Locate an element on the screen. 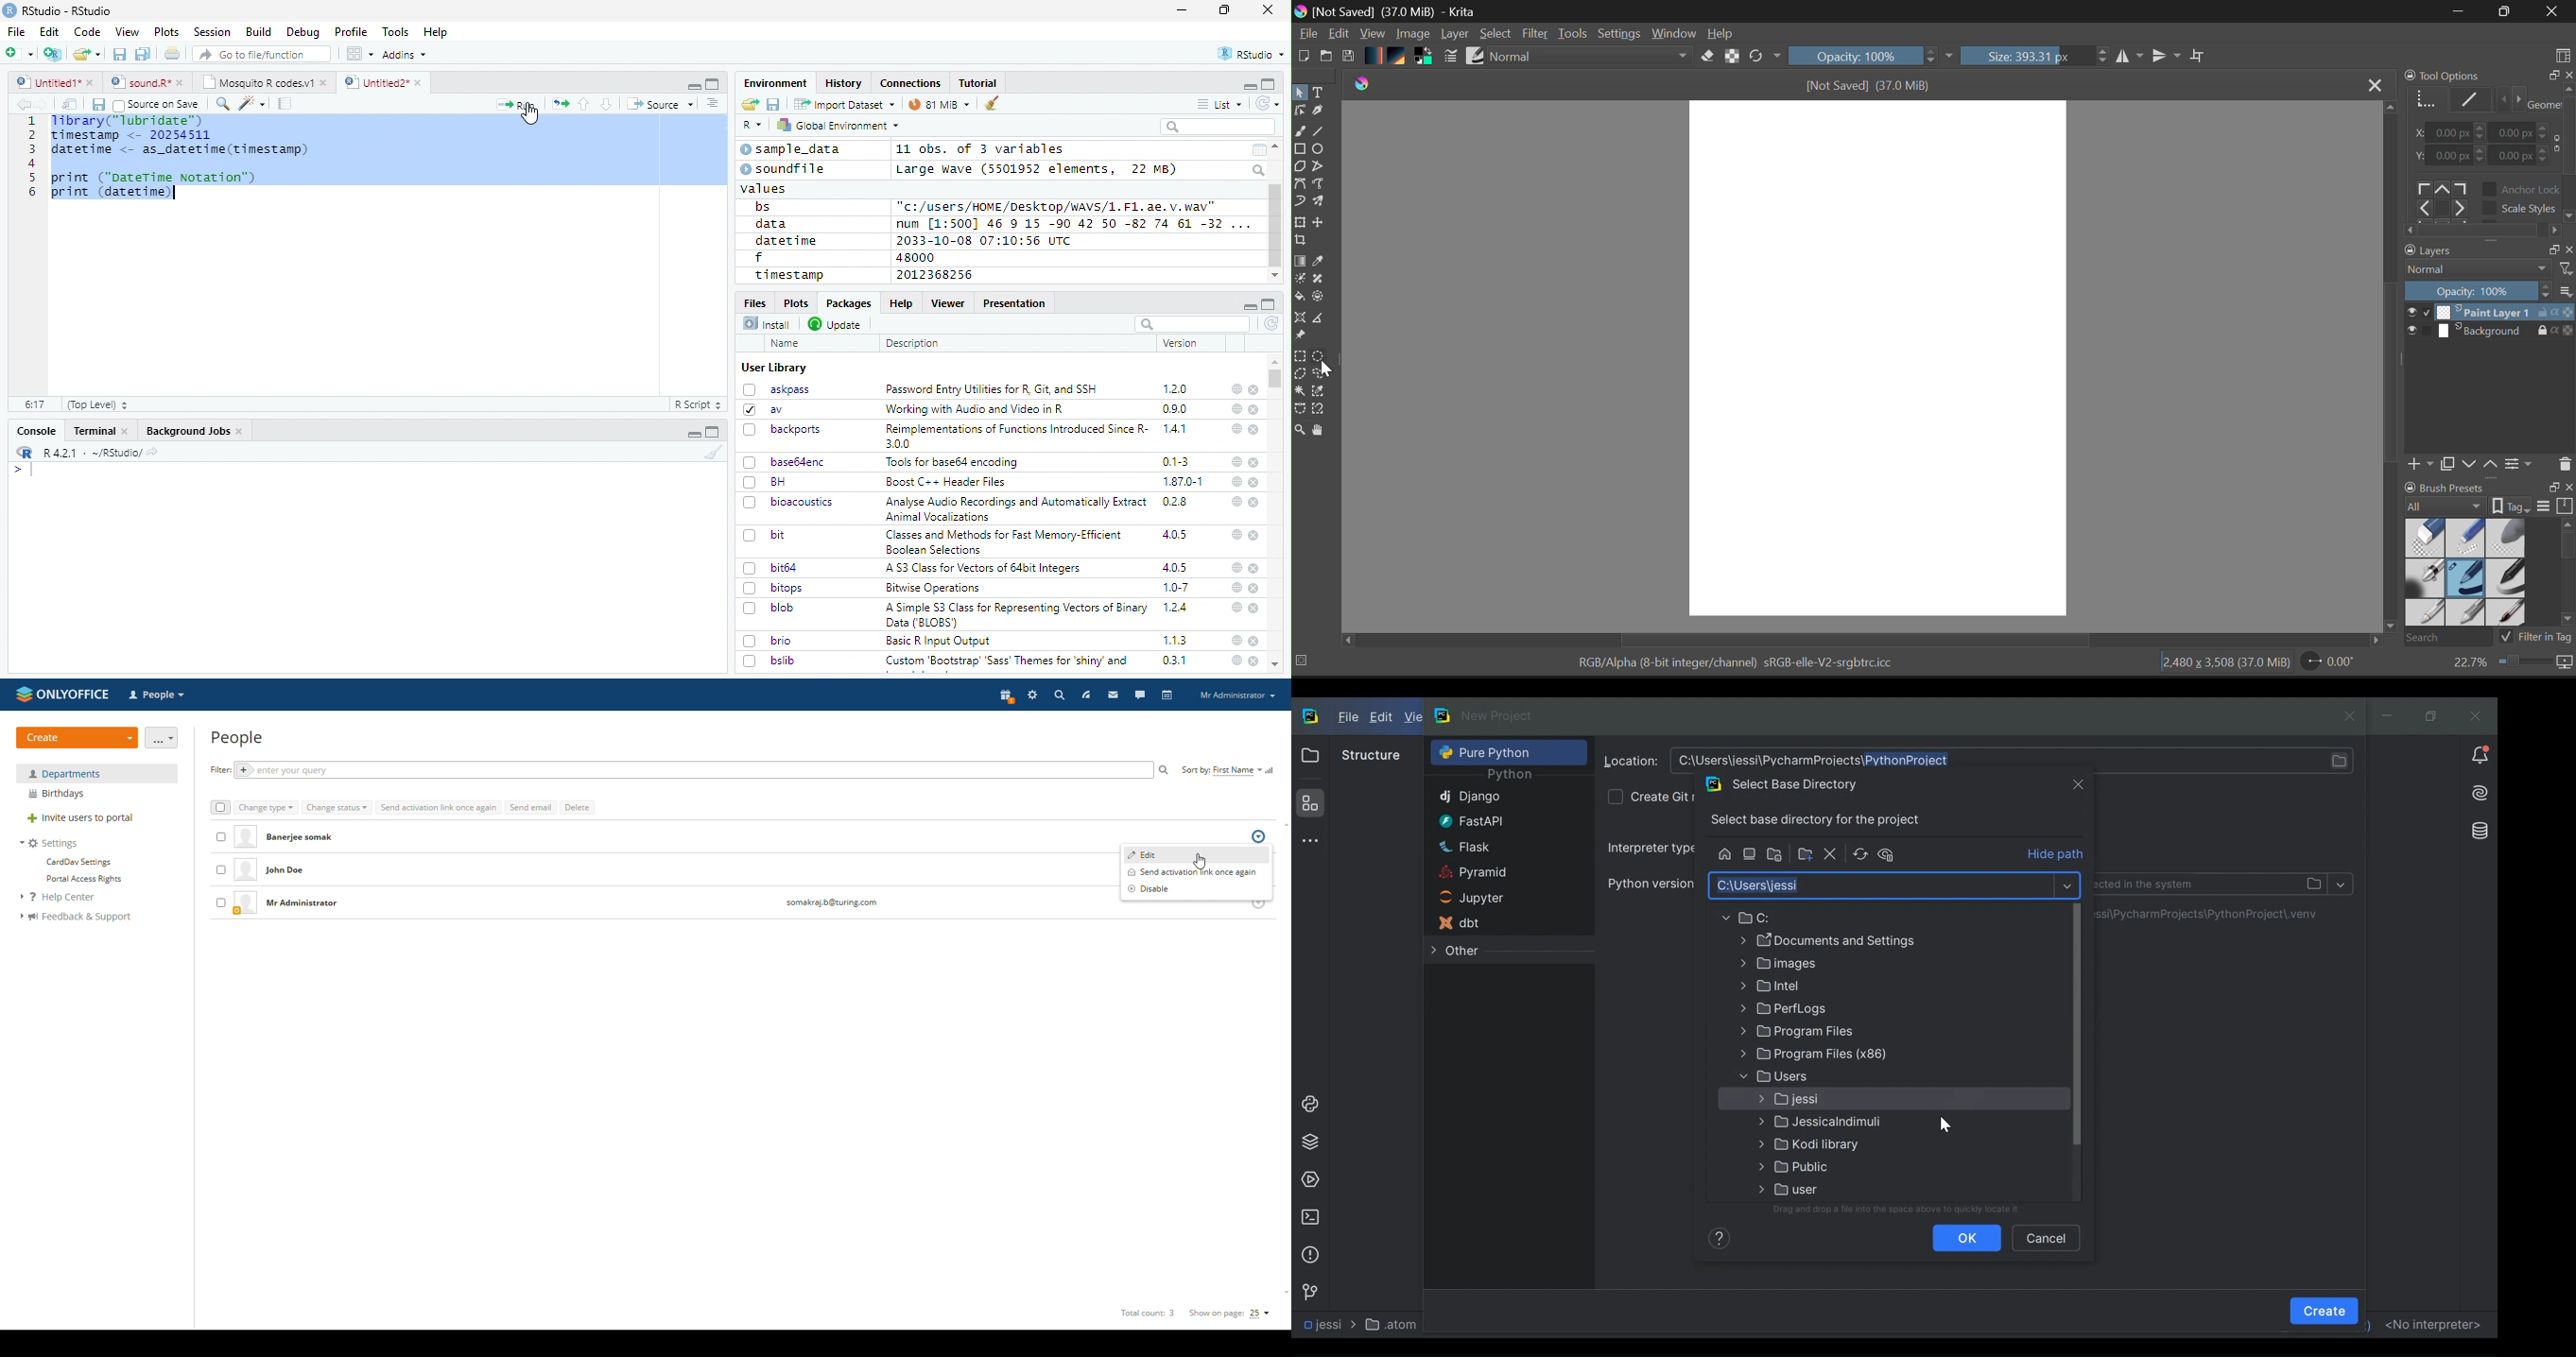  help is located at coordinates (1236, 640).